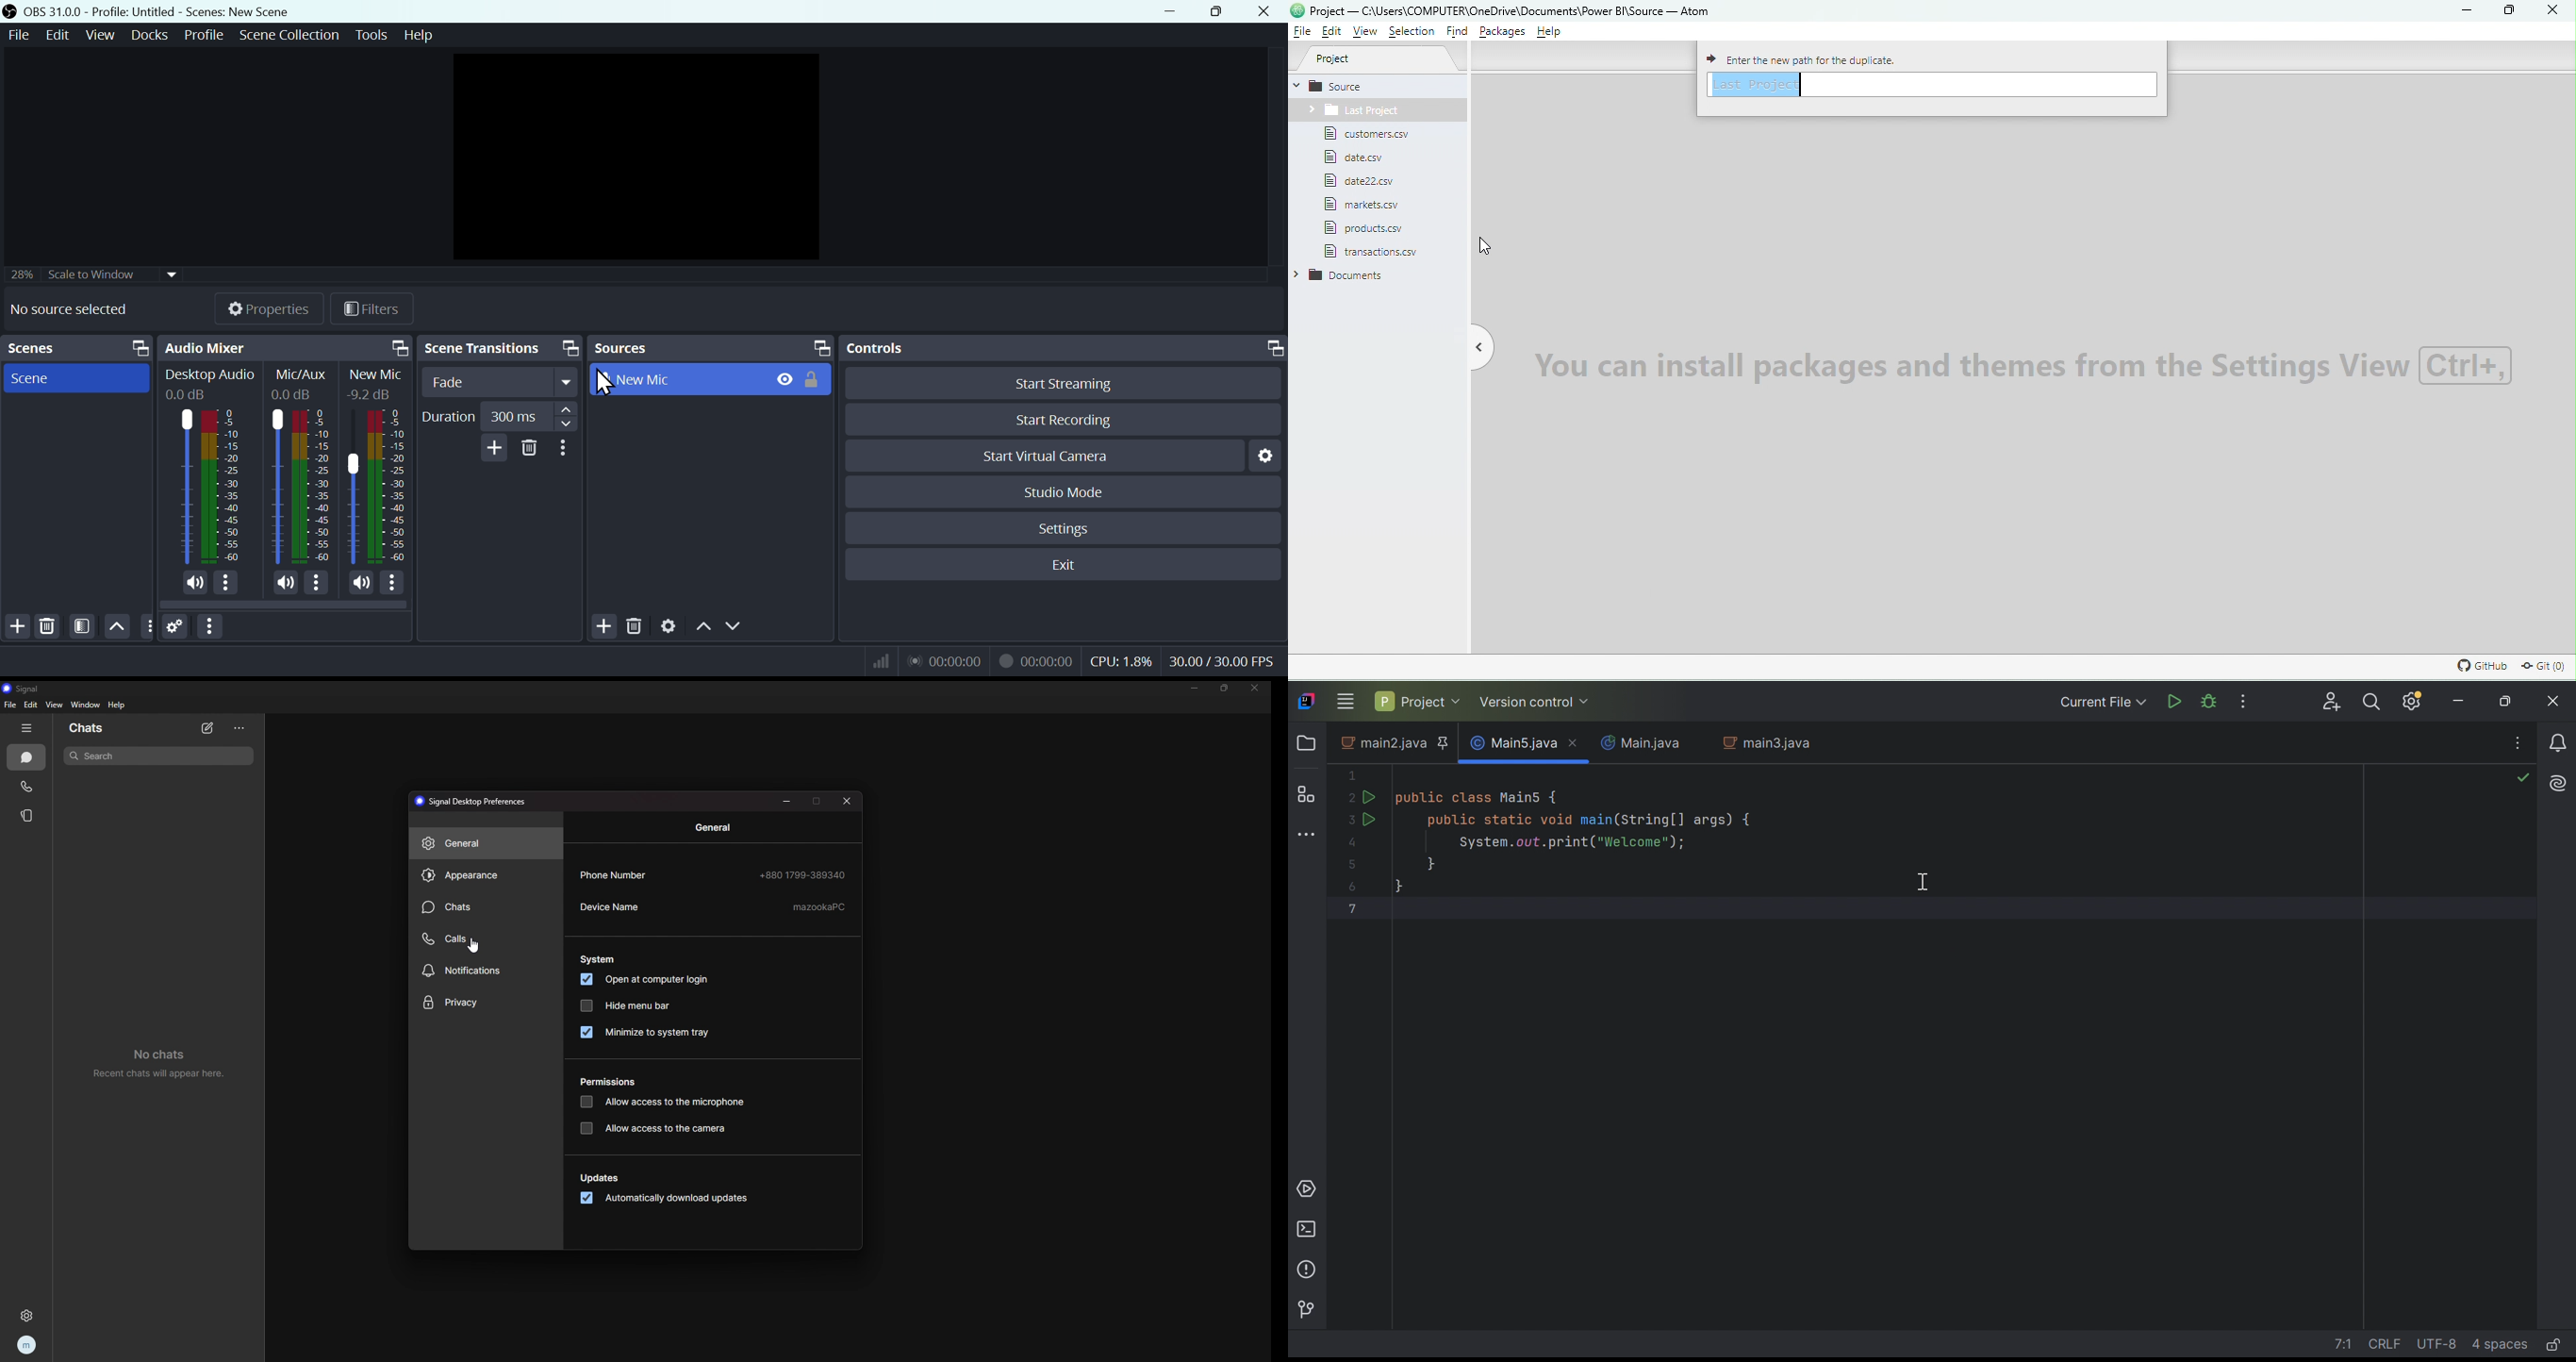  What do you see at coordinates (1270, 460) in the screenshot?
I see `Settings` at bounding box center [1270, 460].